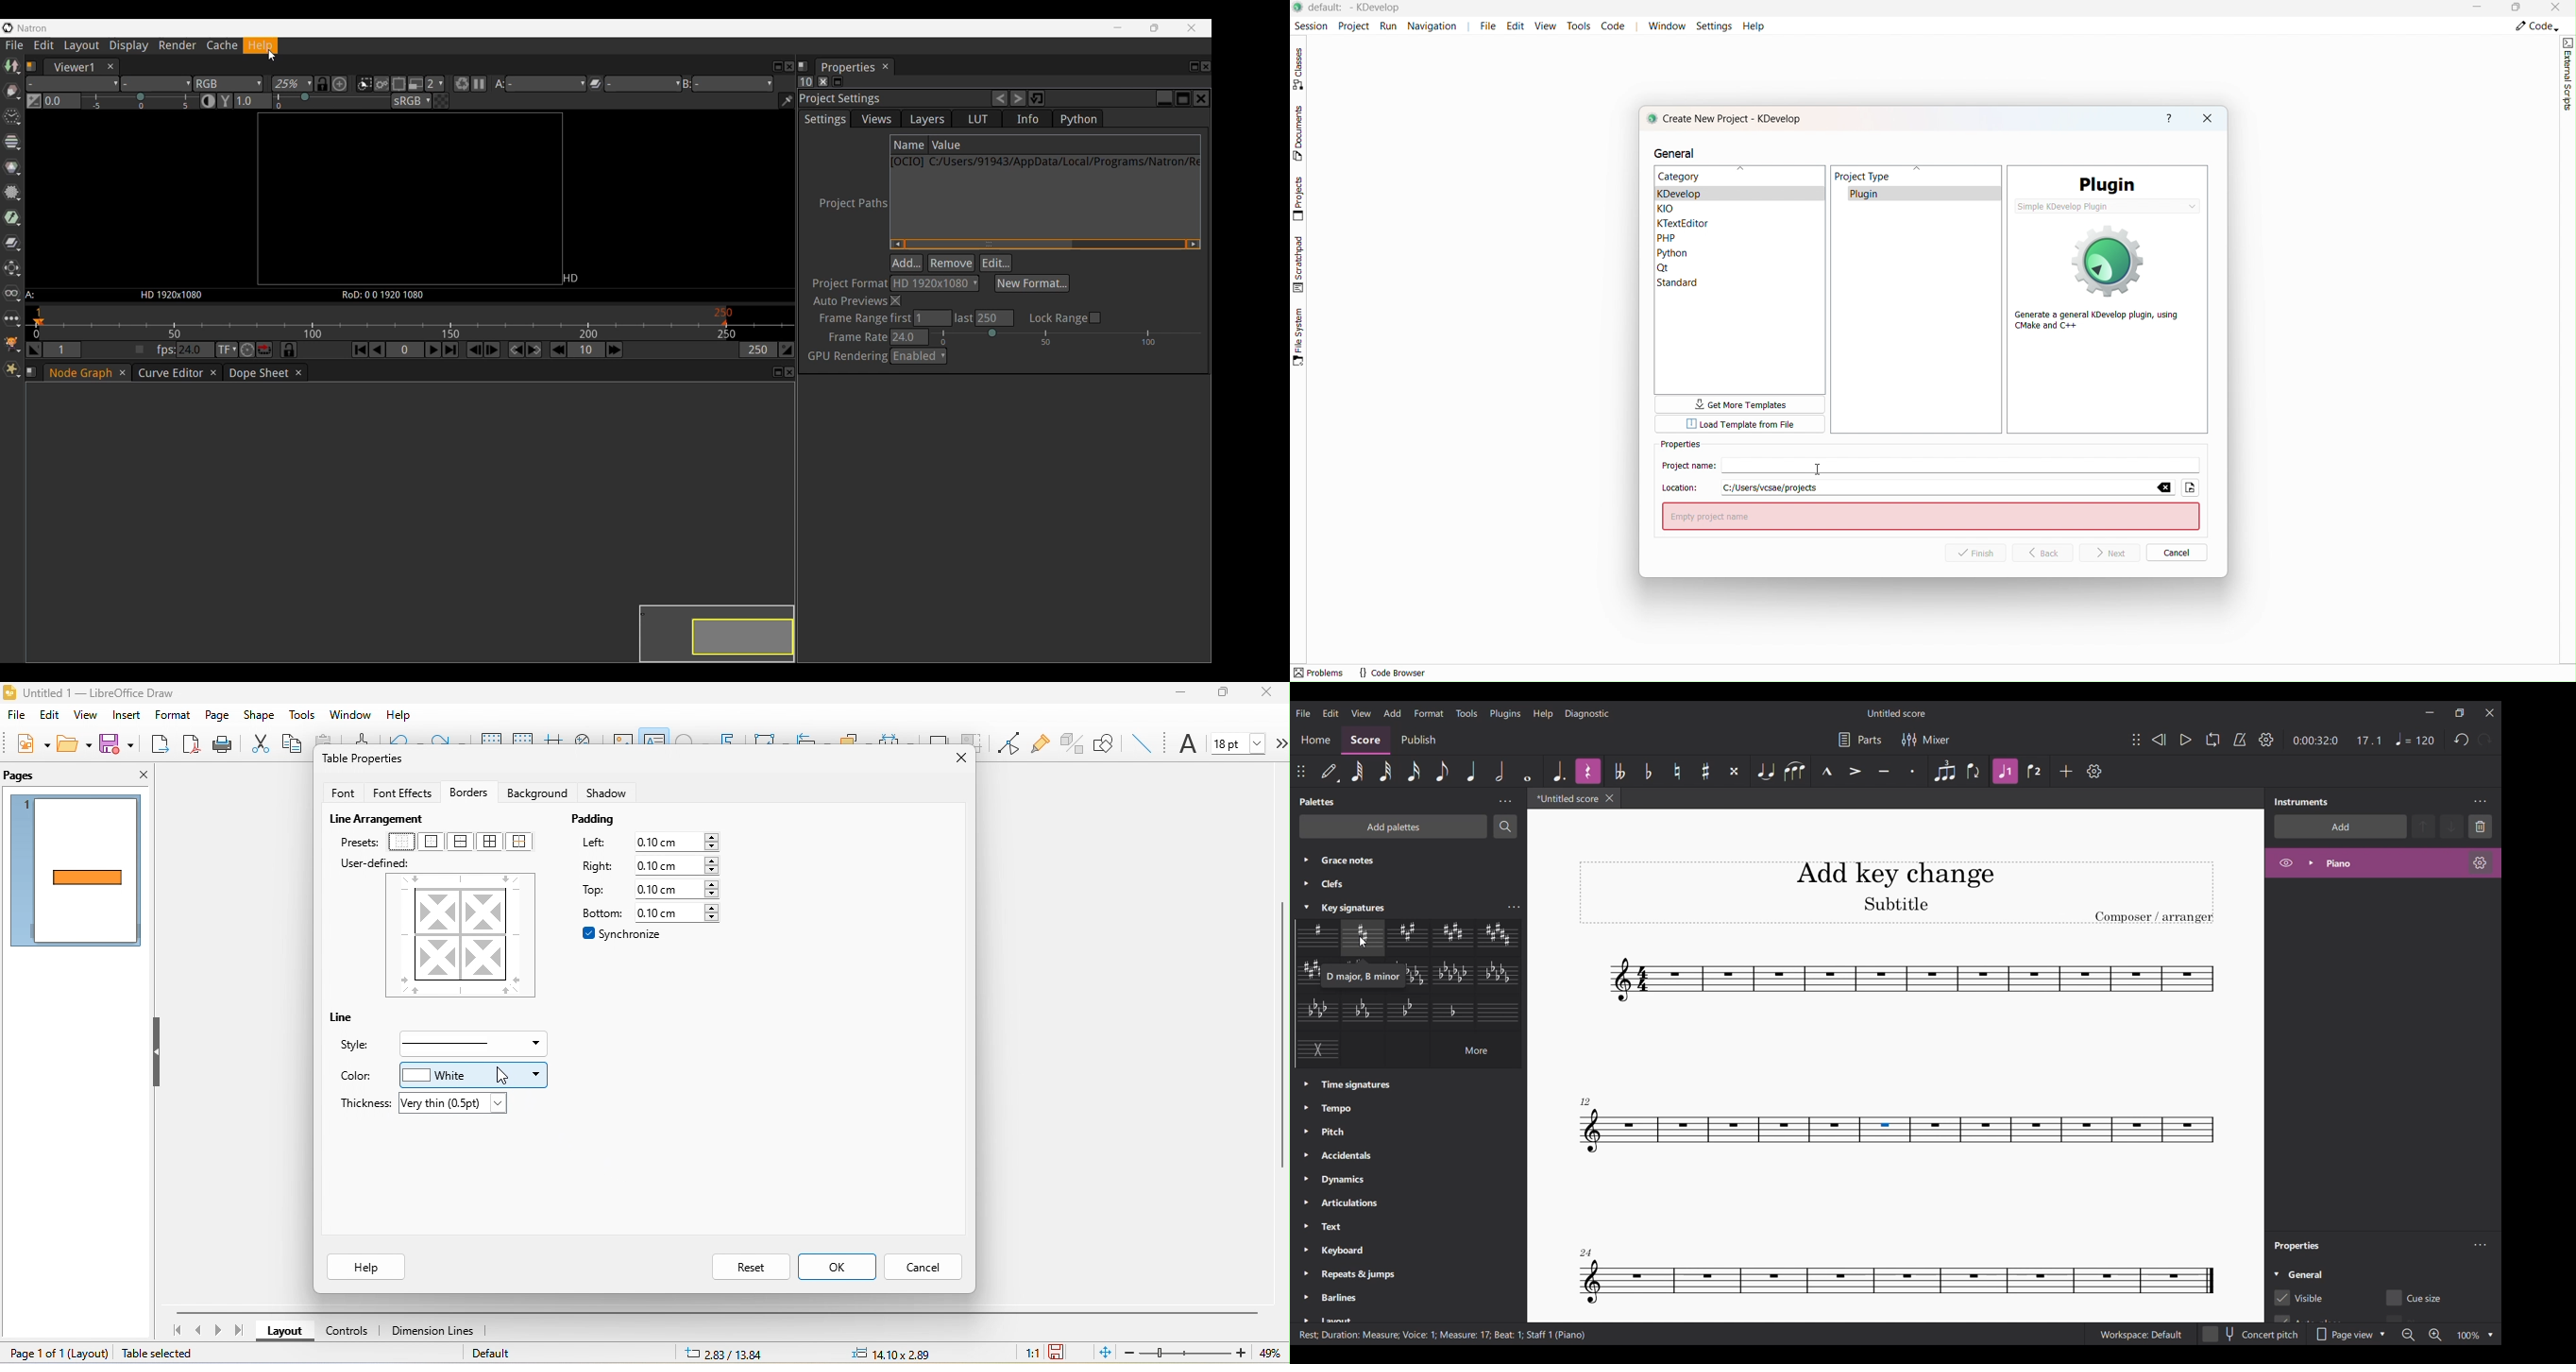 This screenshot has height=1372, width=2576. I want to click on Add tool, so click(2066, 772).